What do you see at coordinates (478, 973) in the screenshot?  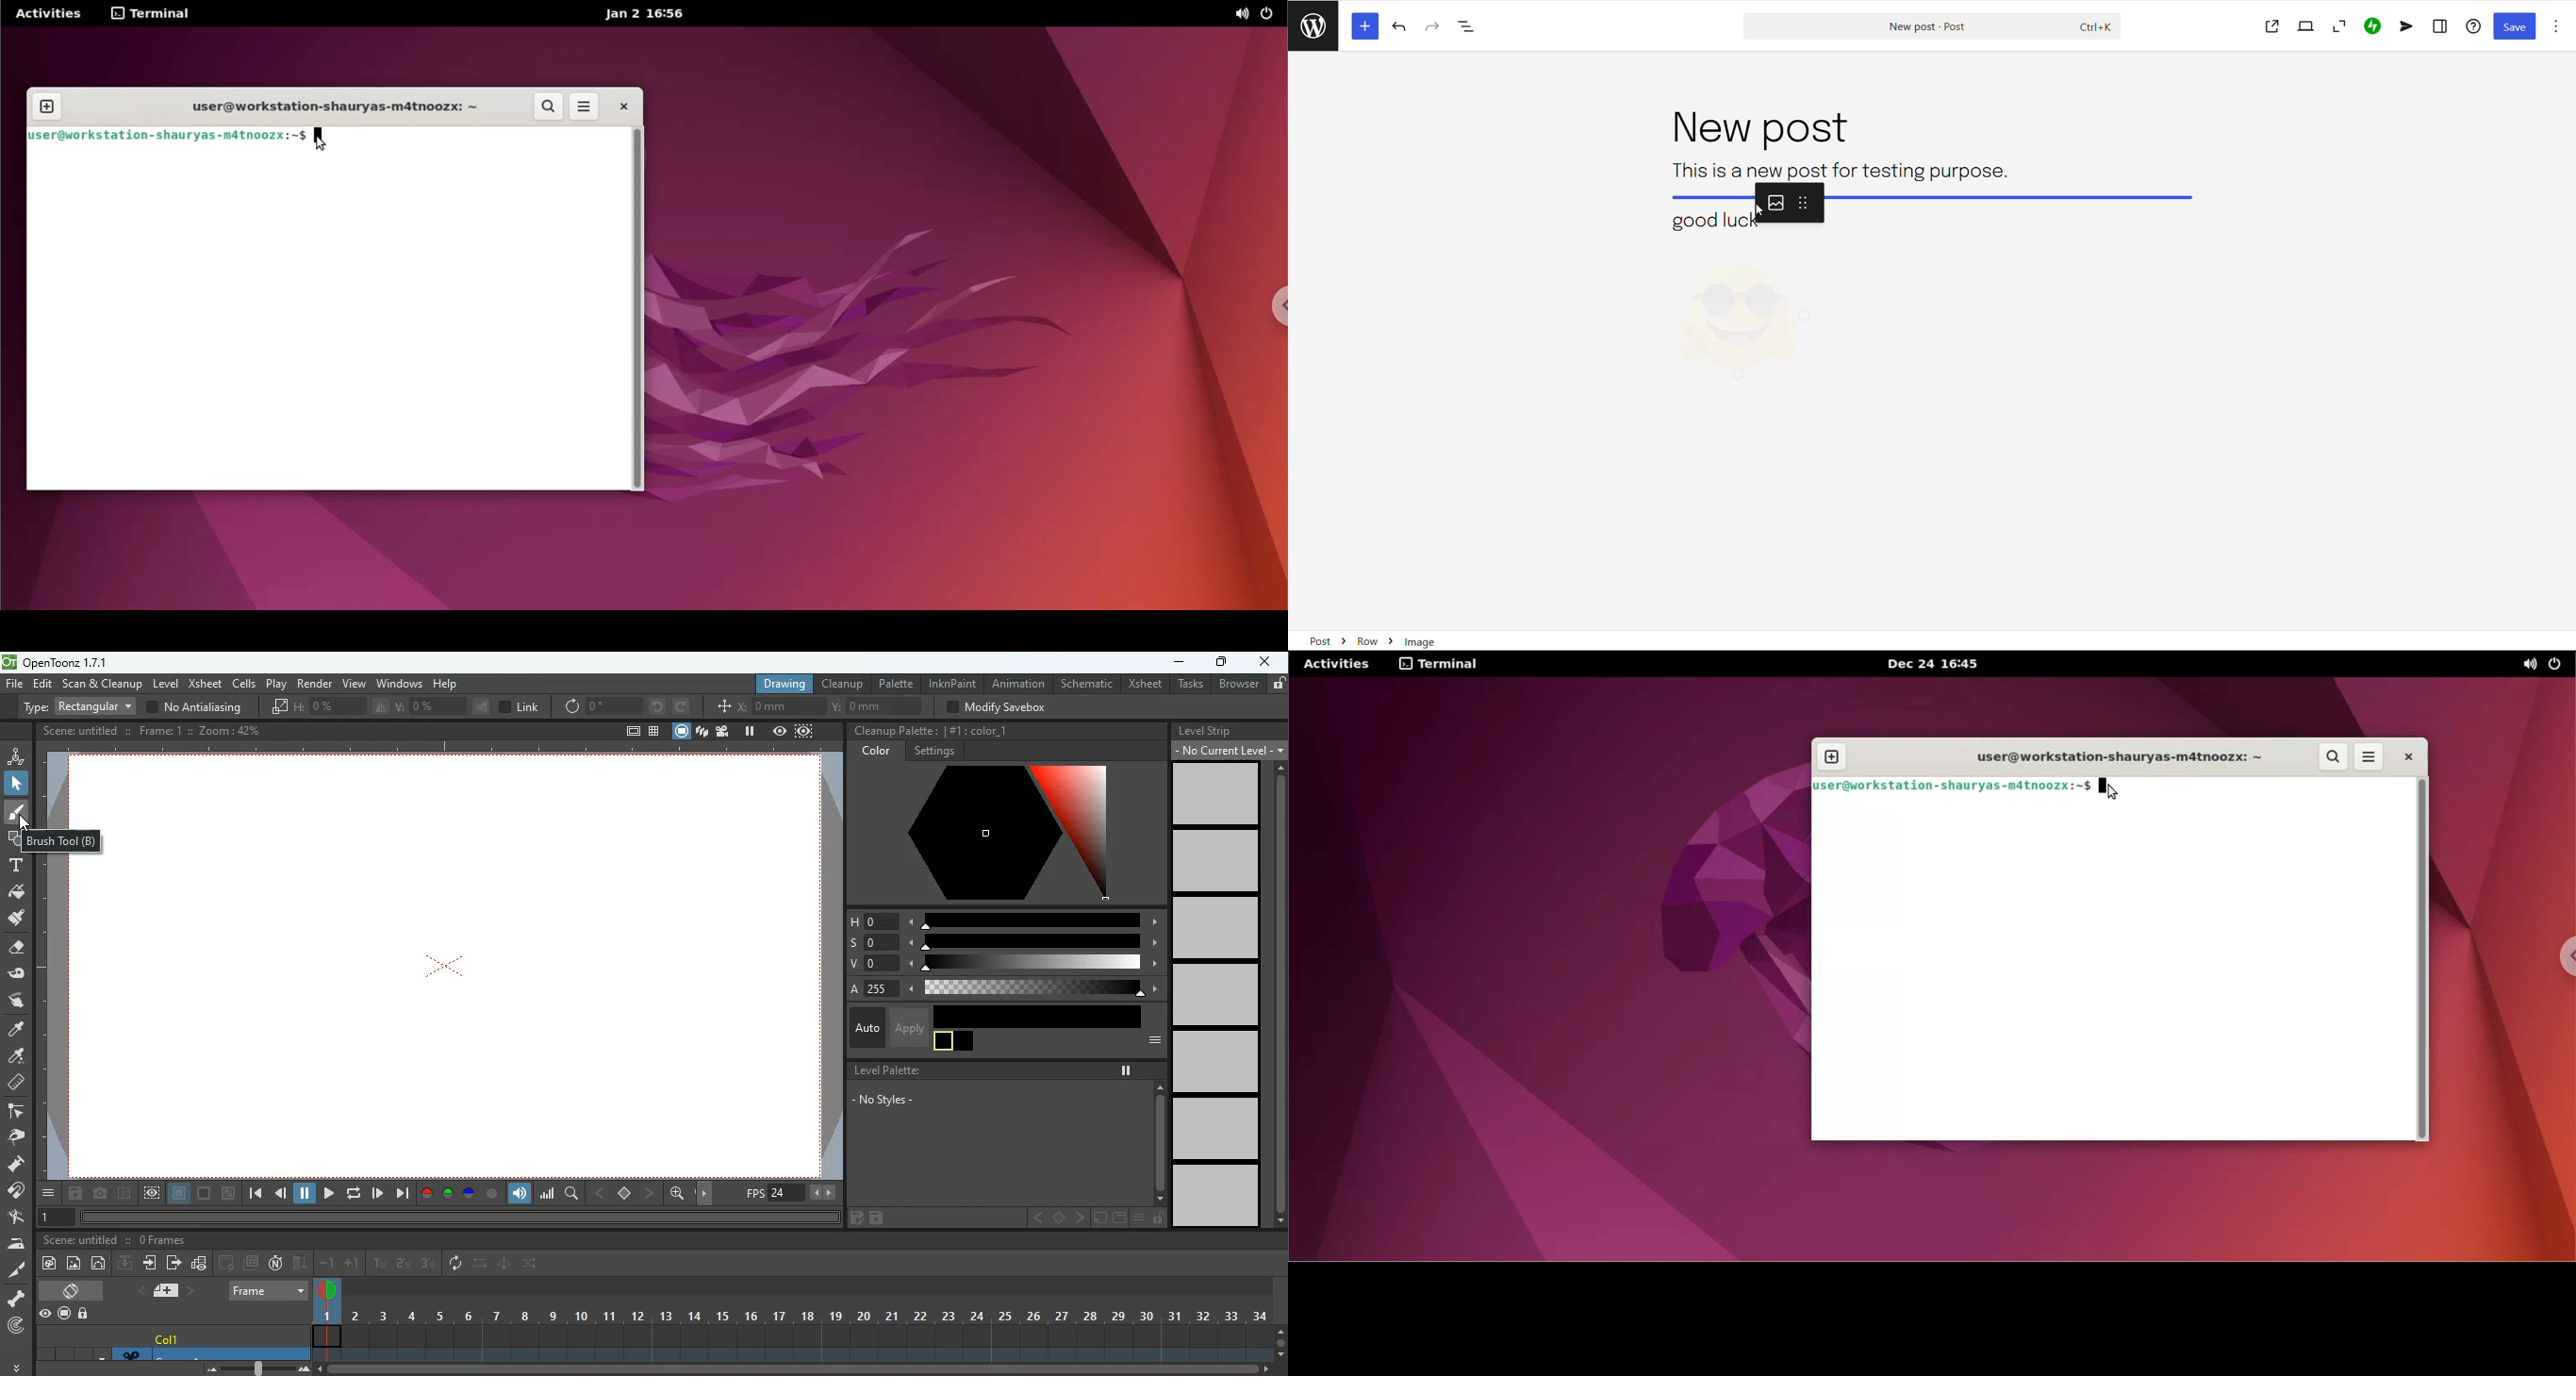 I see `screen` at bounding box center [478, 973].